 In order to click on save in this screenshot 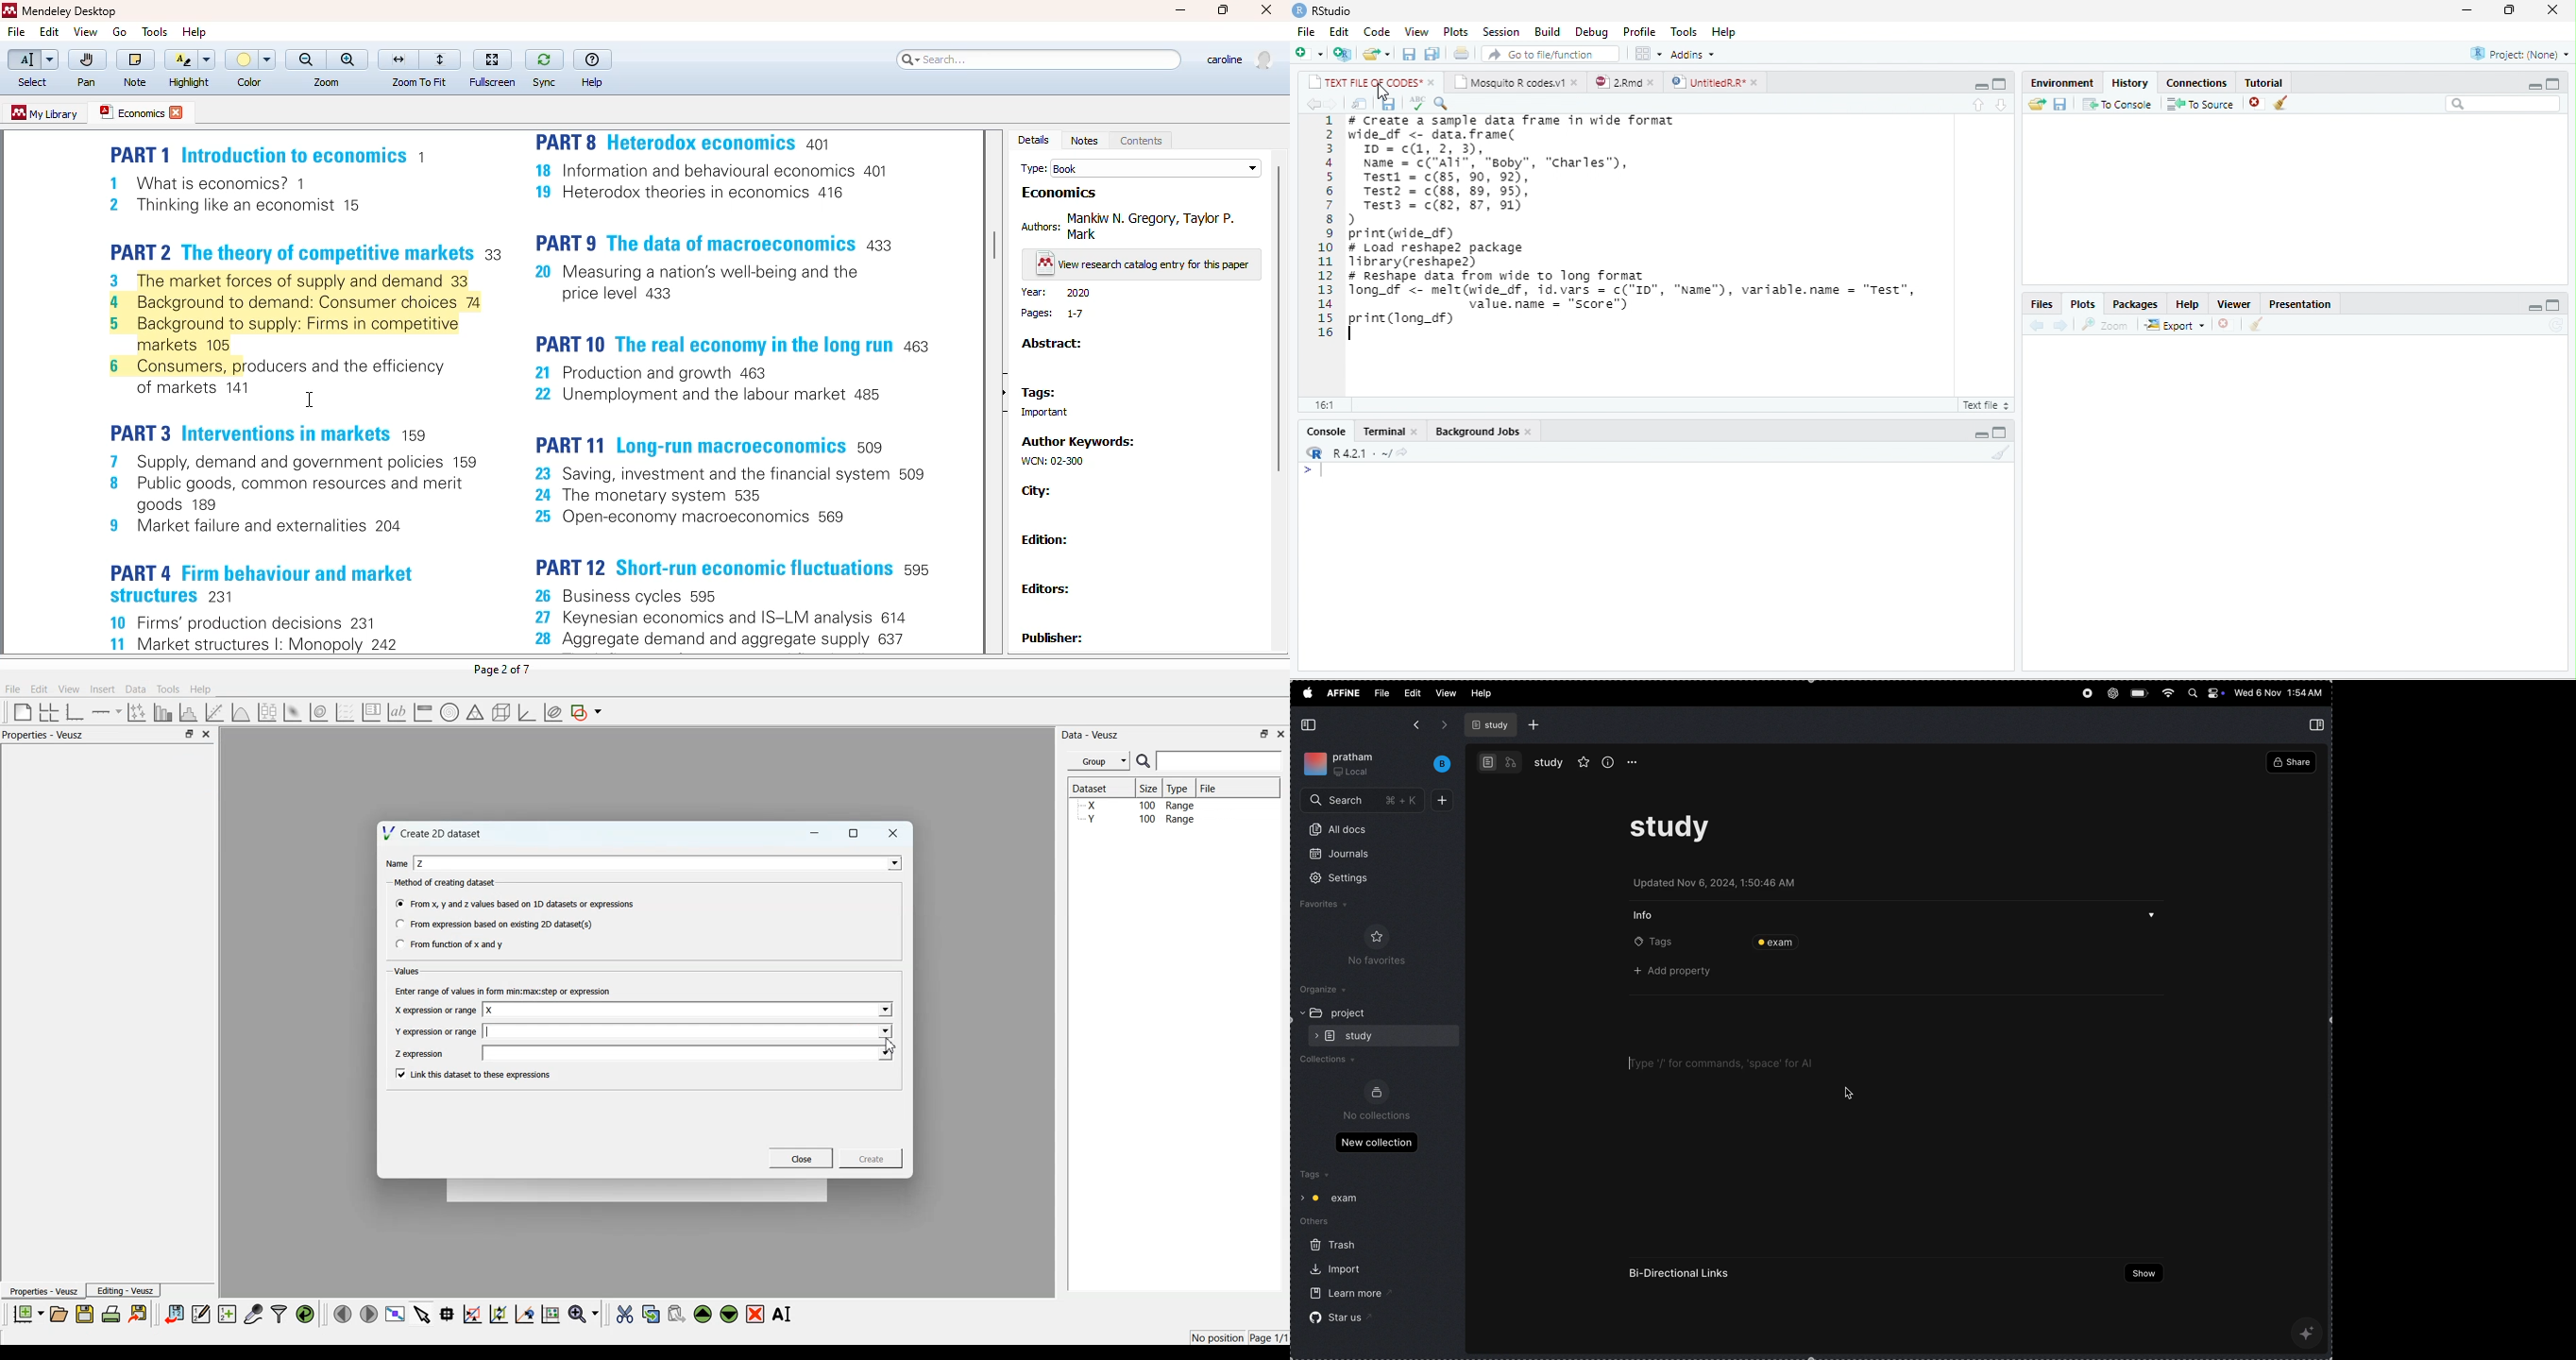, I will do `click(2061, 103)`.